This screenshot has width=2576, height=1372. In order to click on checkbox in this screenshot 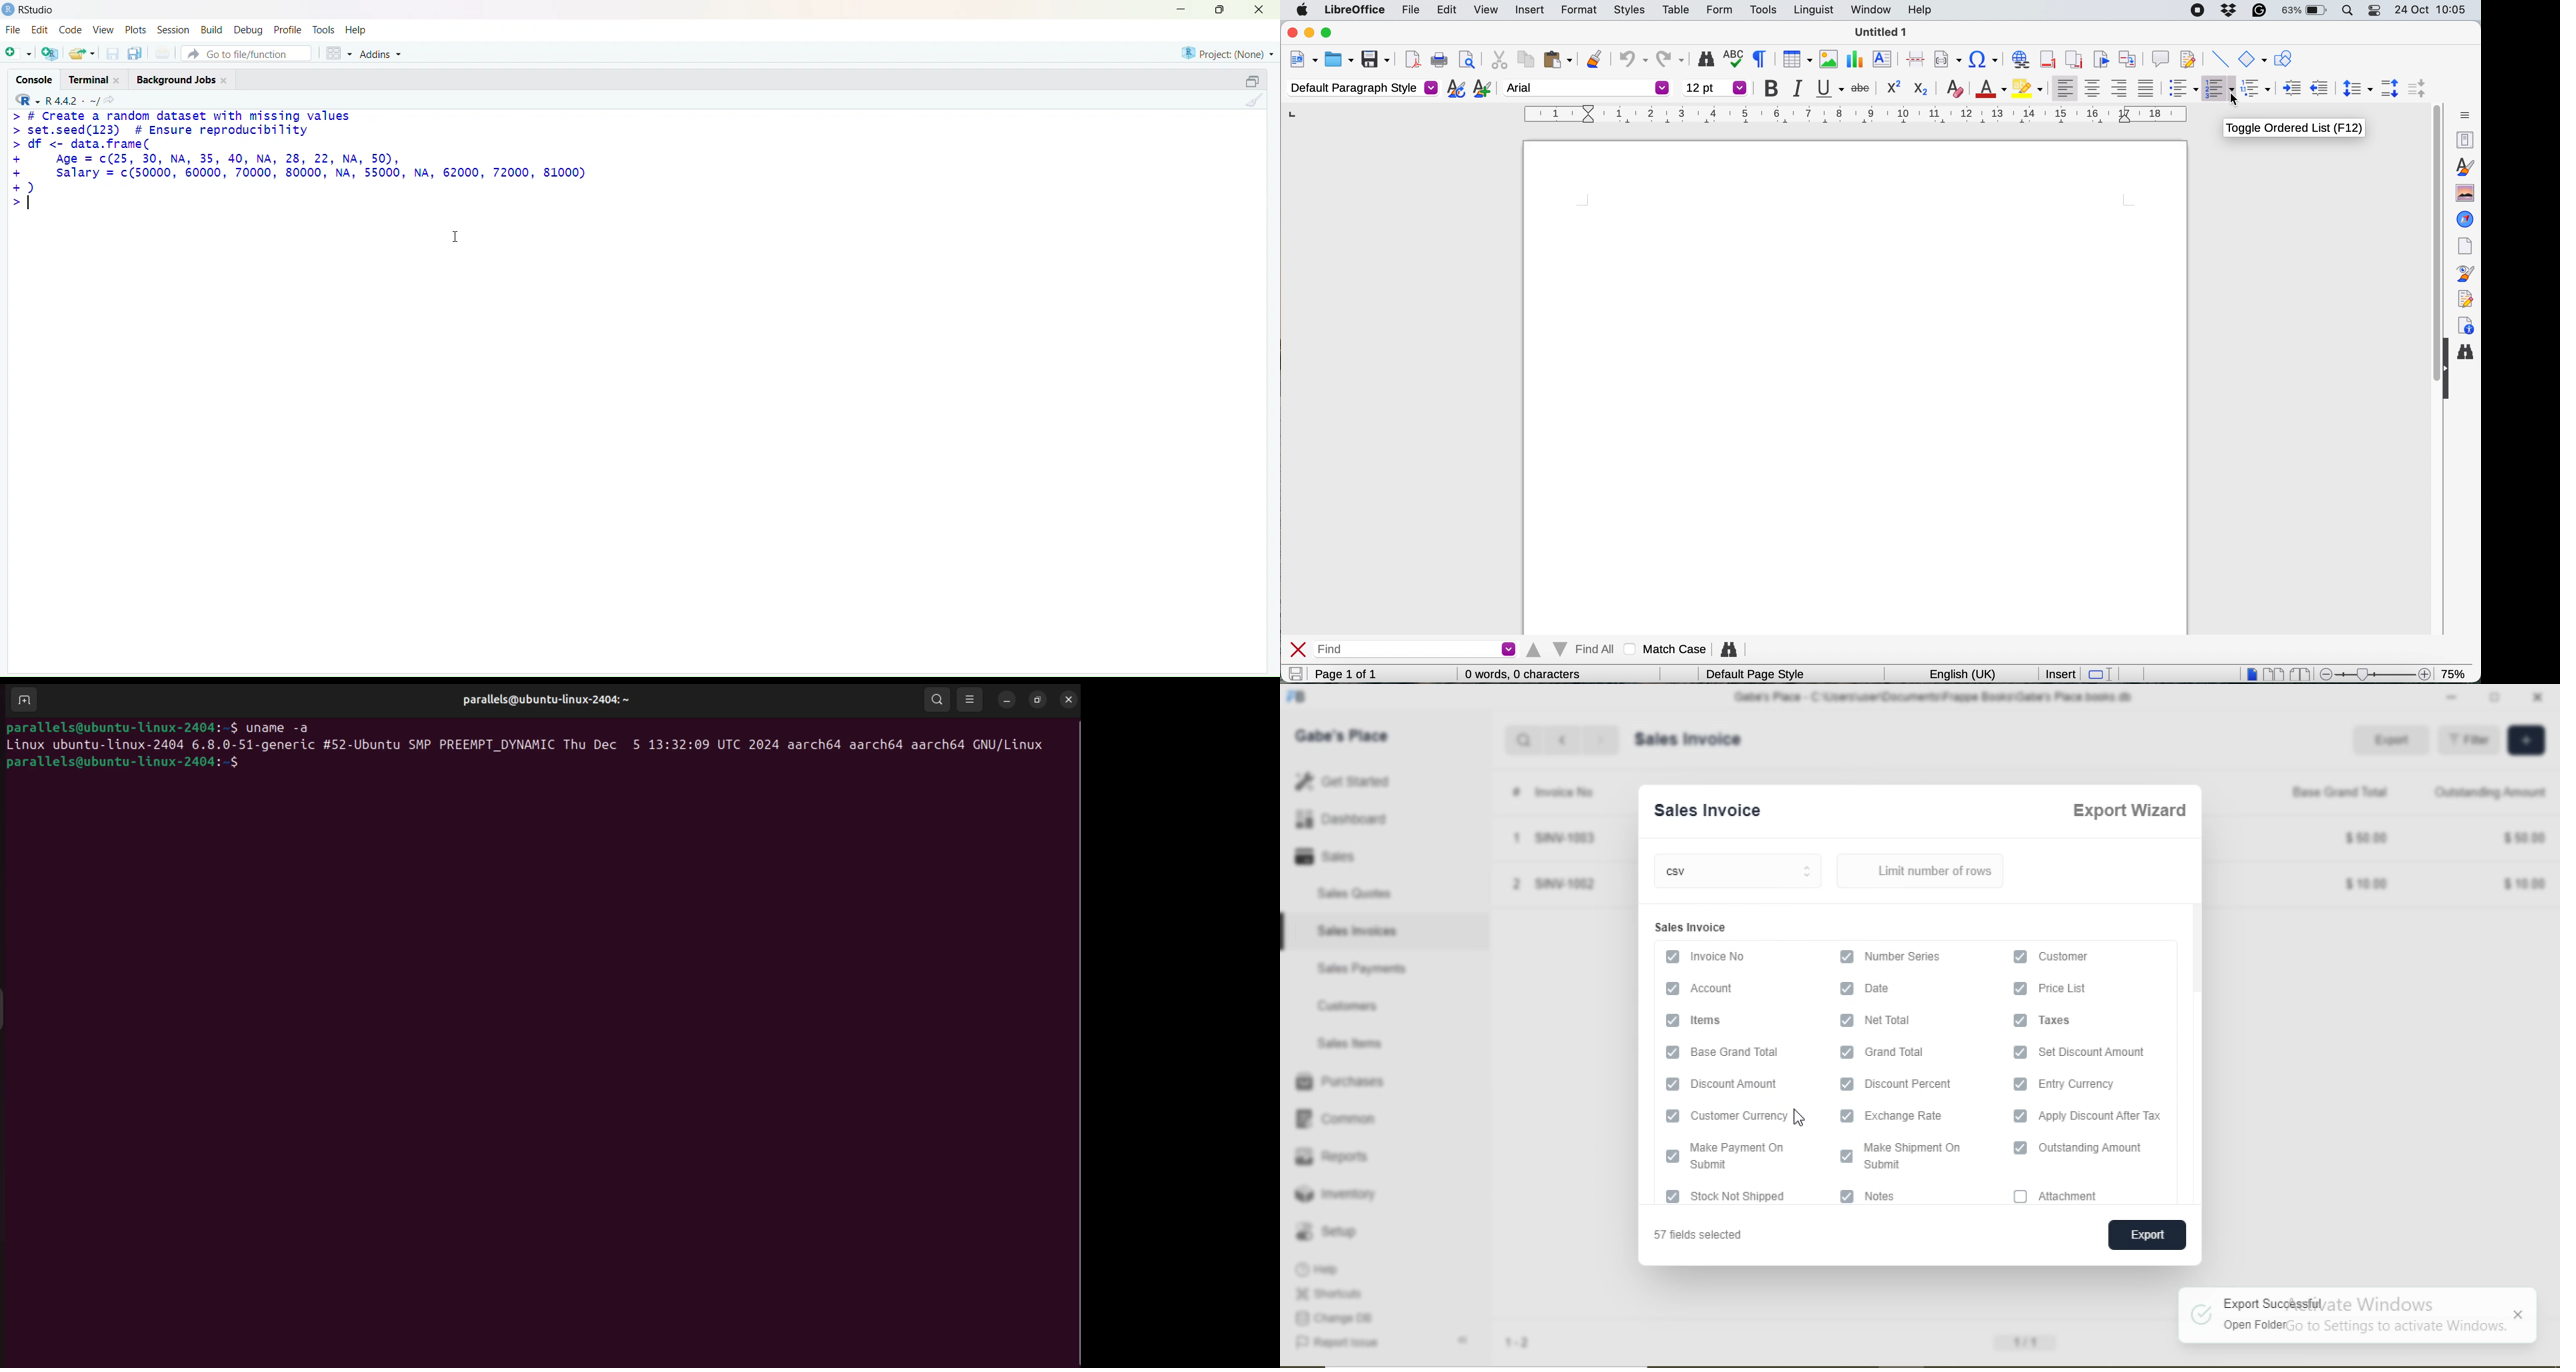, I will do `click(1669, 988)`.